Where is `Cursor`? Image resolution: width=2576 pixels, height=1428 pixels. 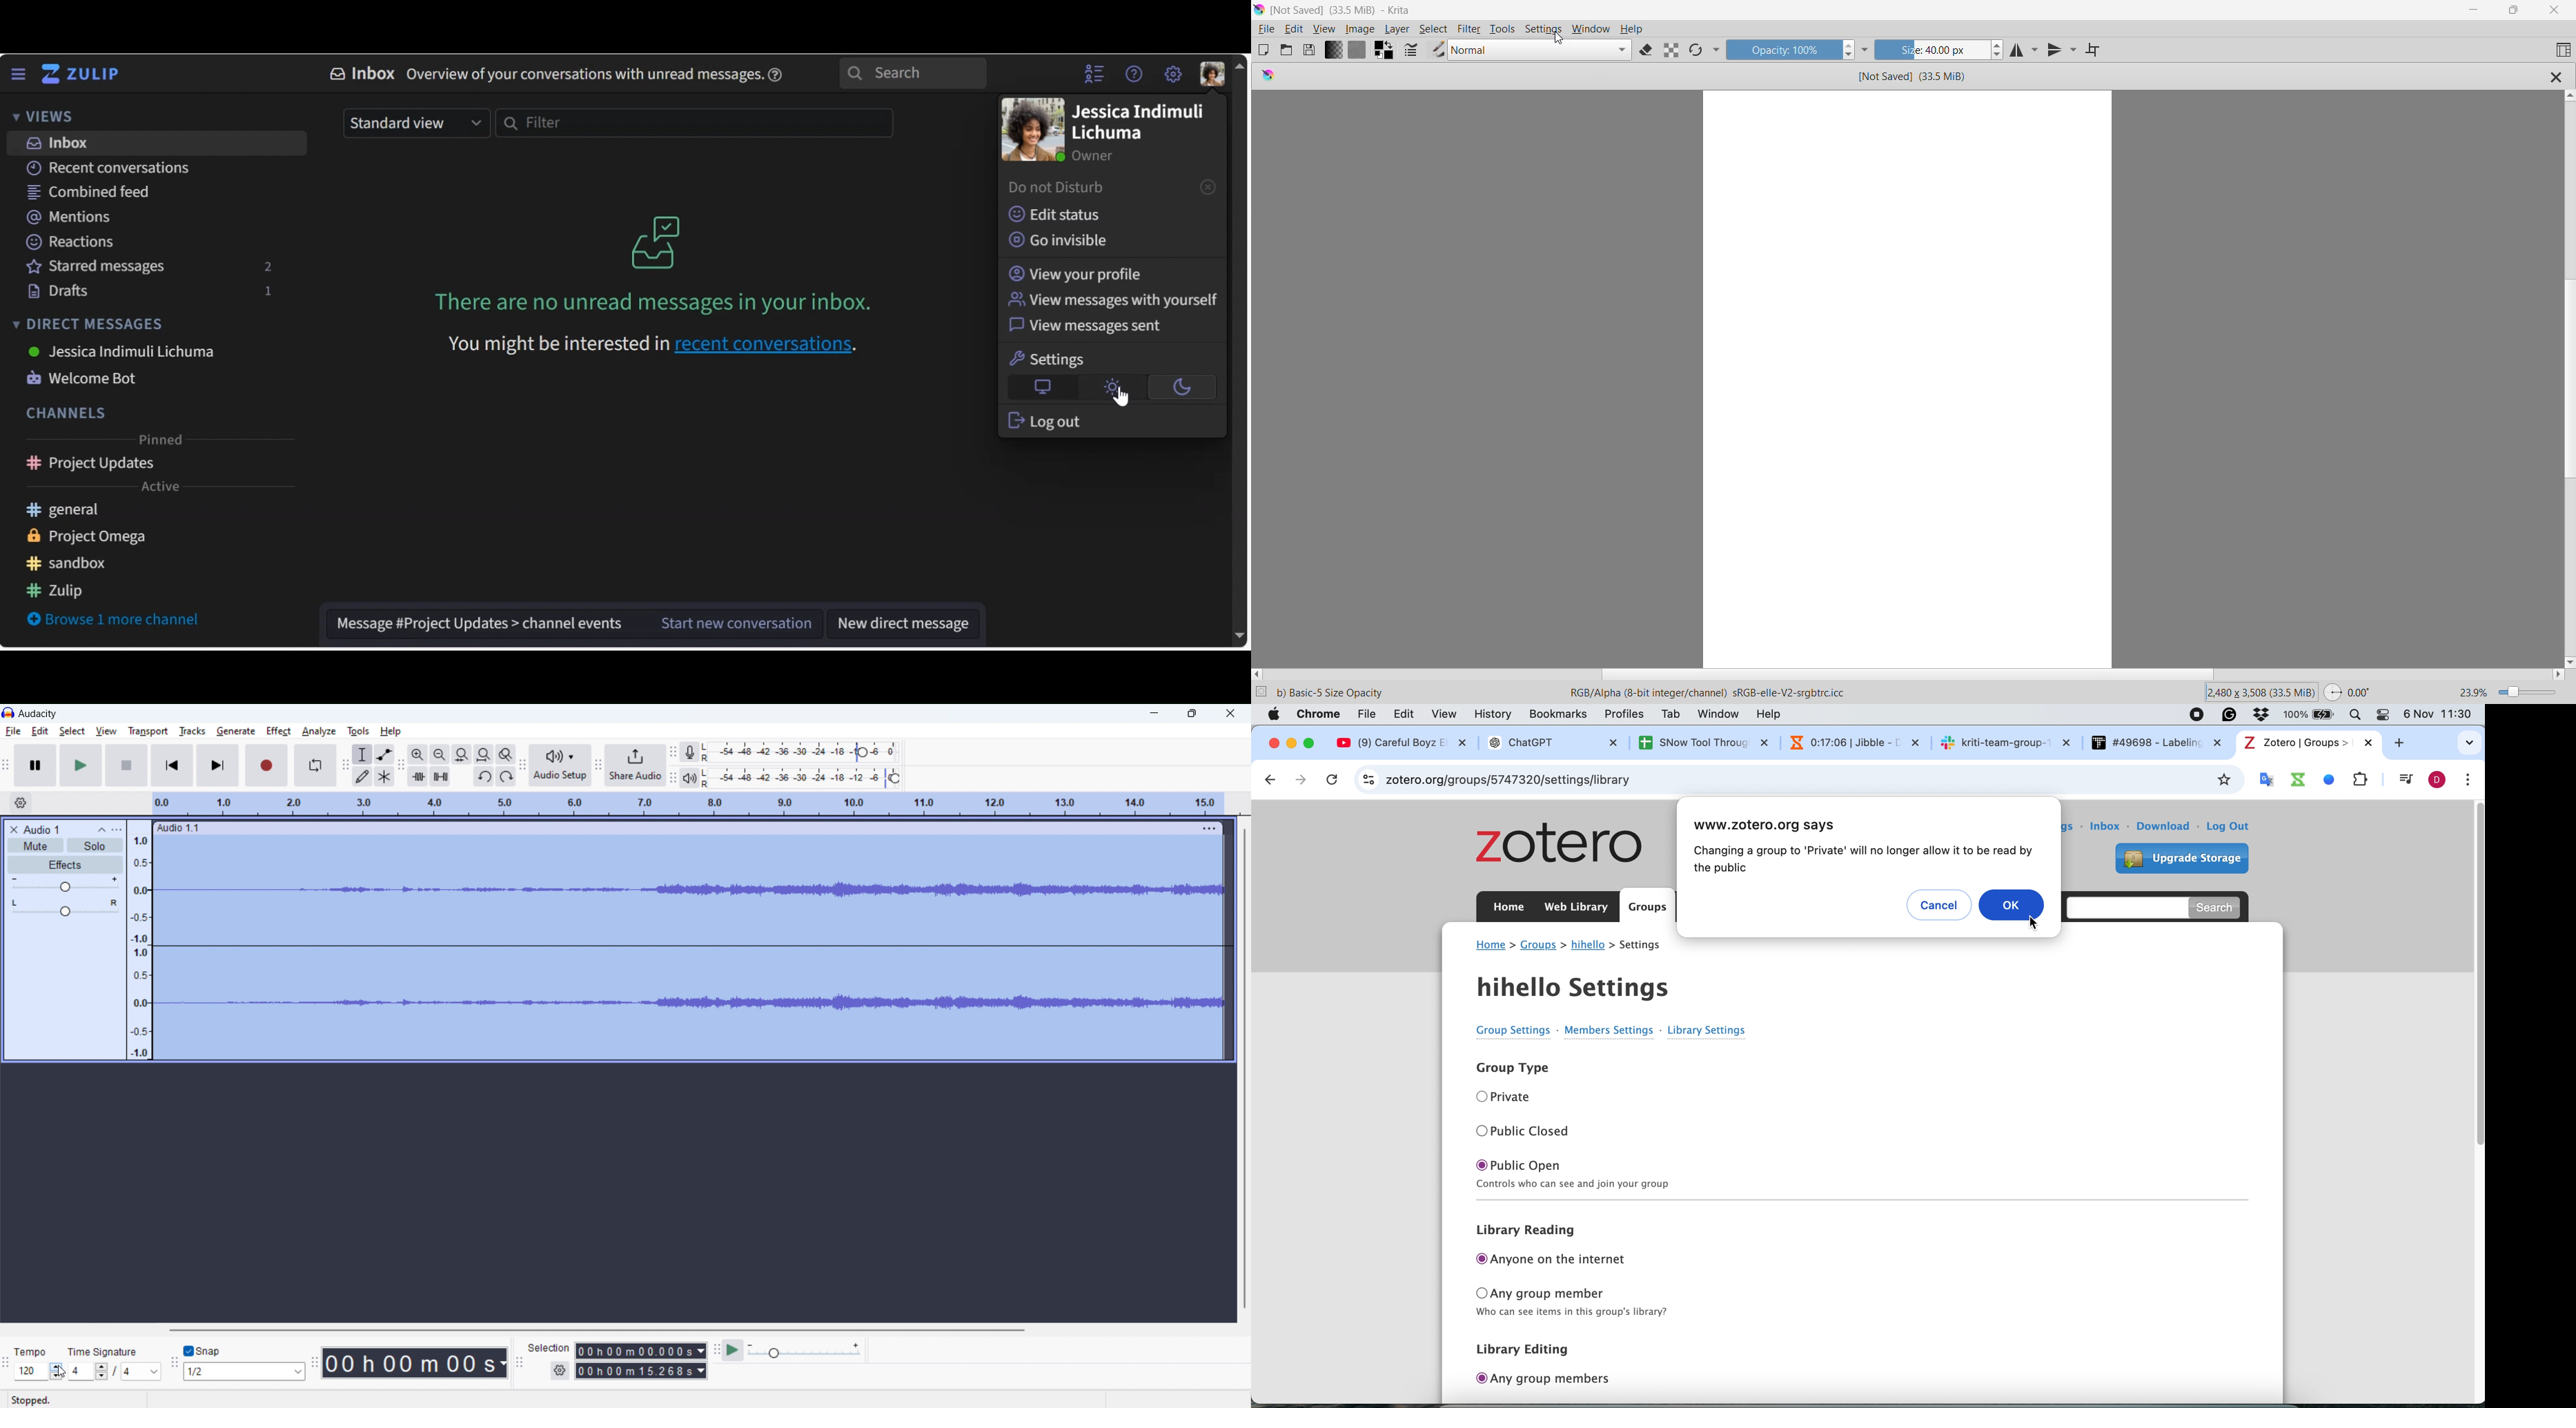 Cursor is located at coordinates (1122, 398).